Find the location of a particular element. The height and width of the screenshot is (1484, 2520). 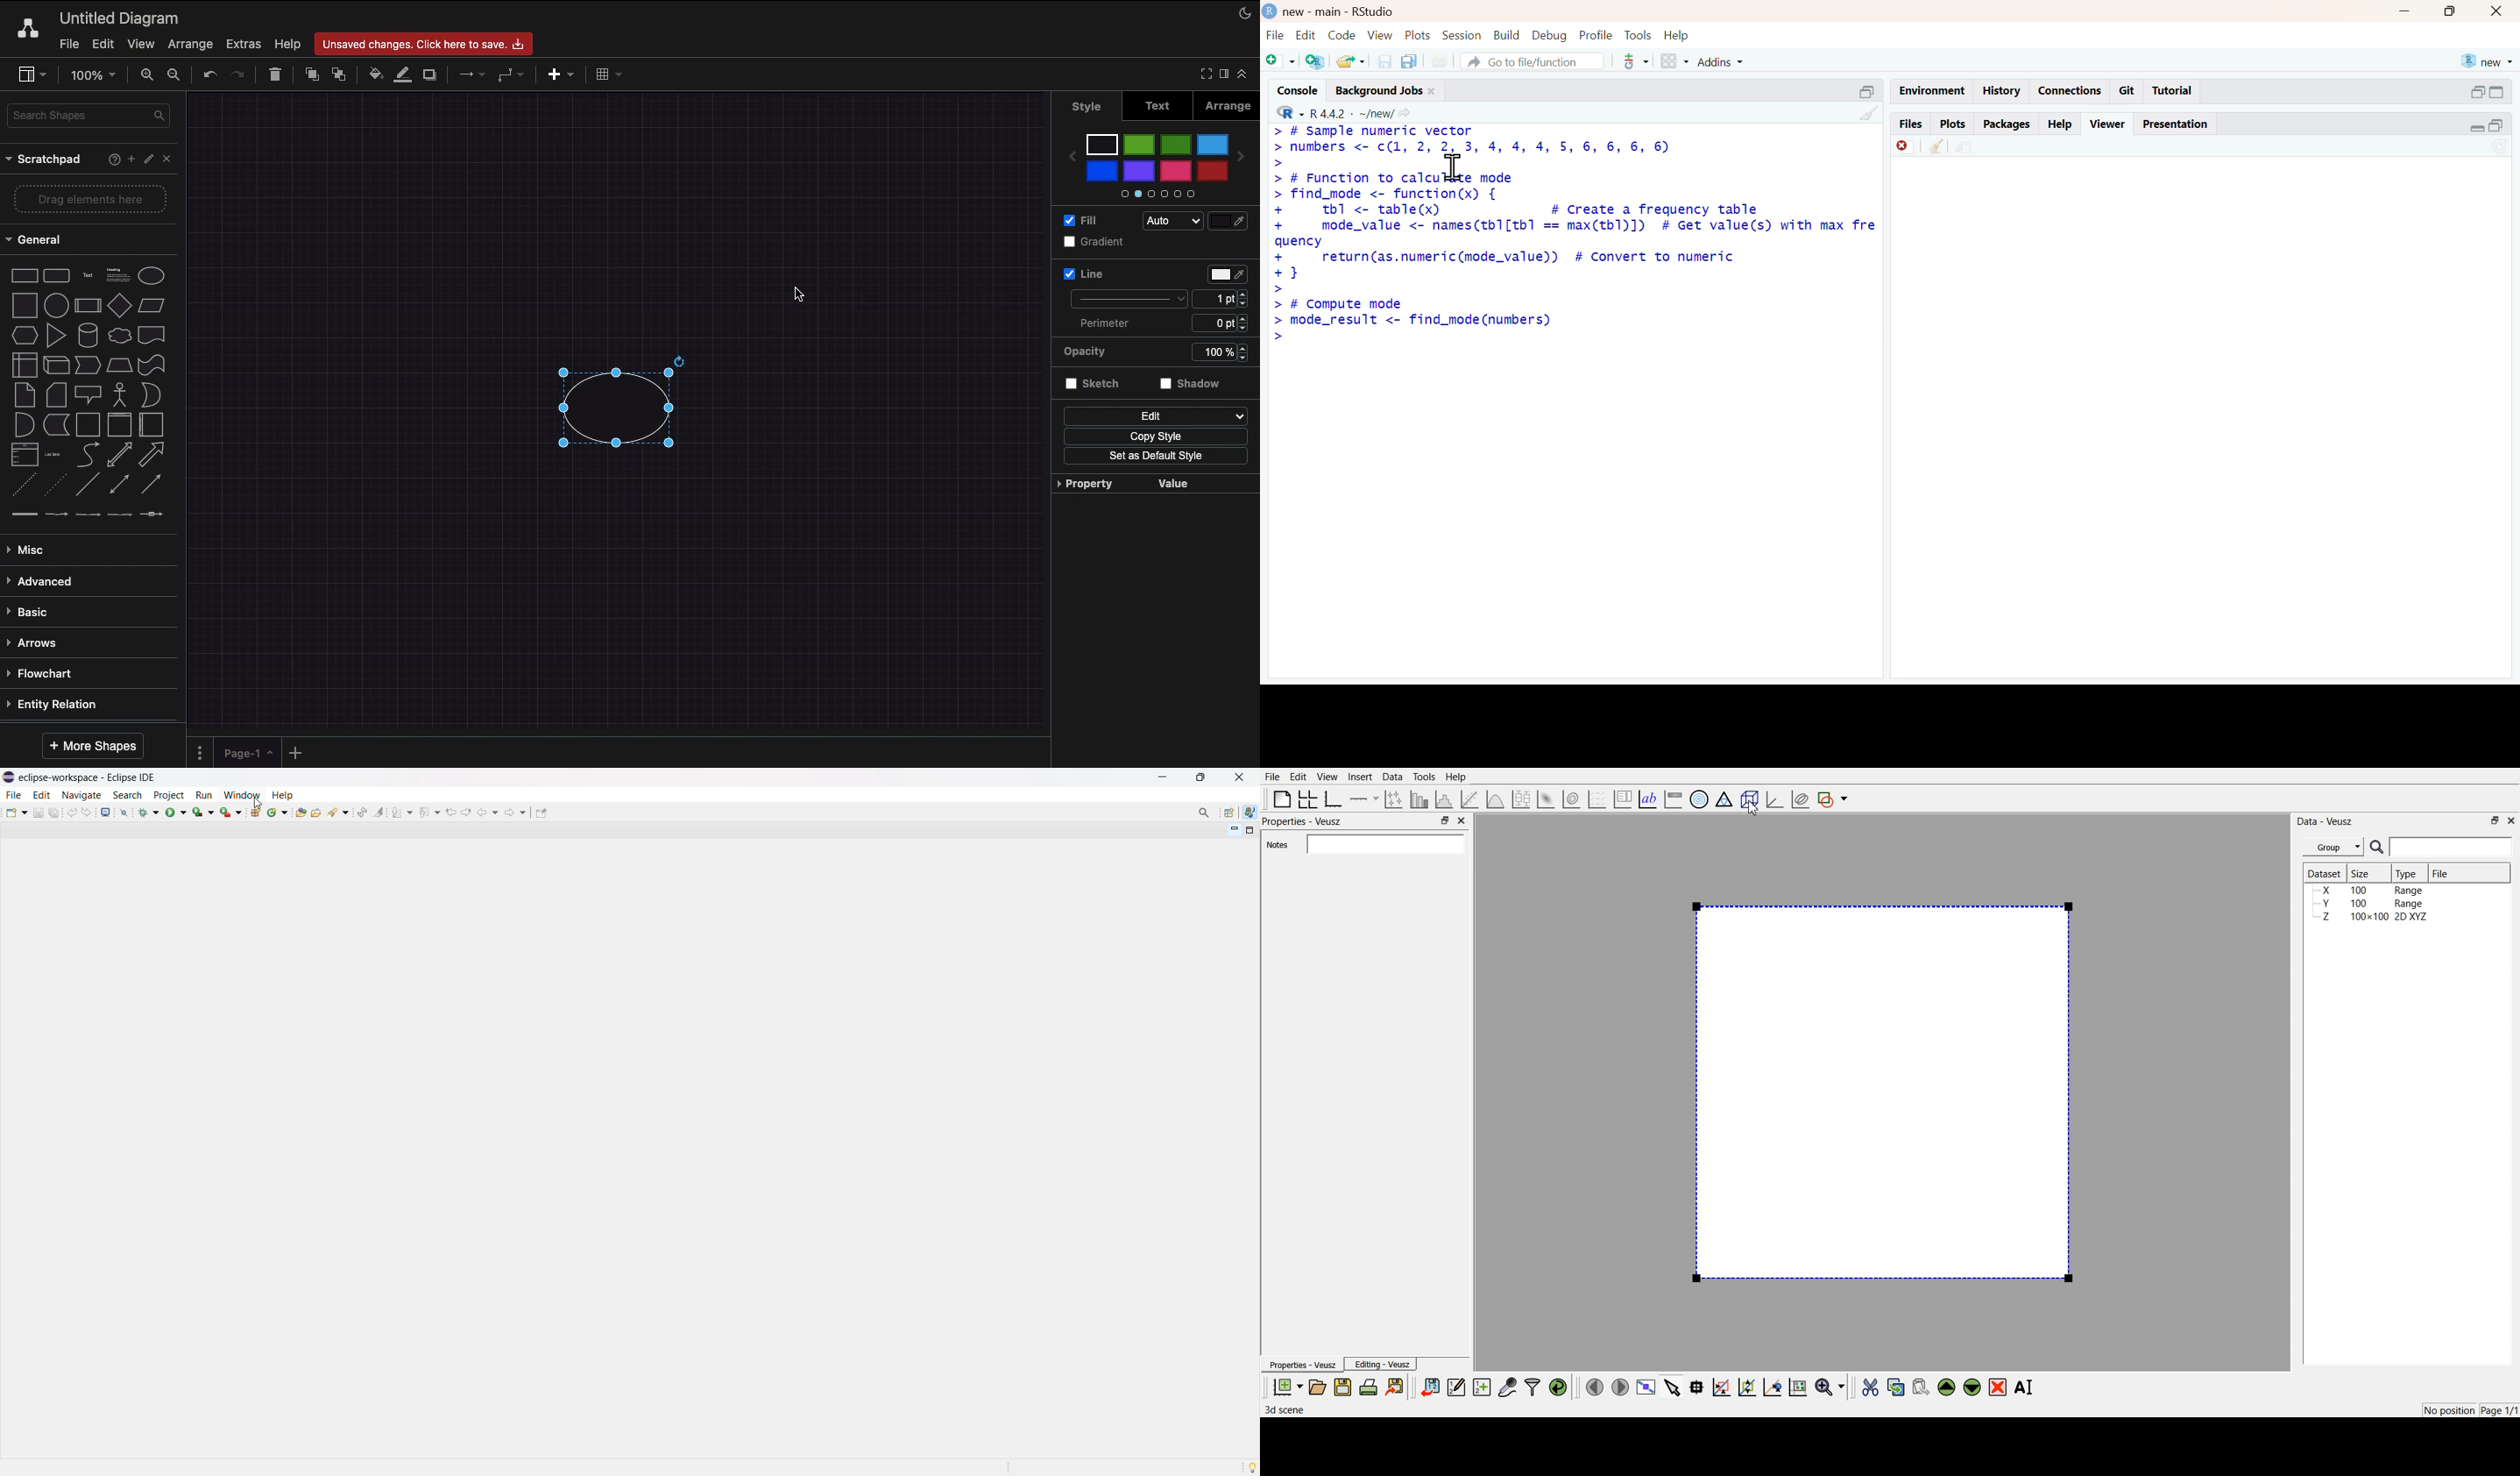

Set as default style is located at coordinates (1155, 457).